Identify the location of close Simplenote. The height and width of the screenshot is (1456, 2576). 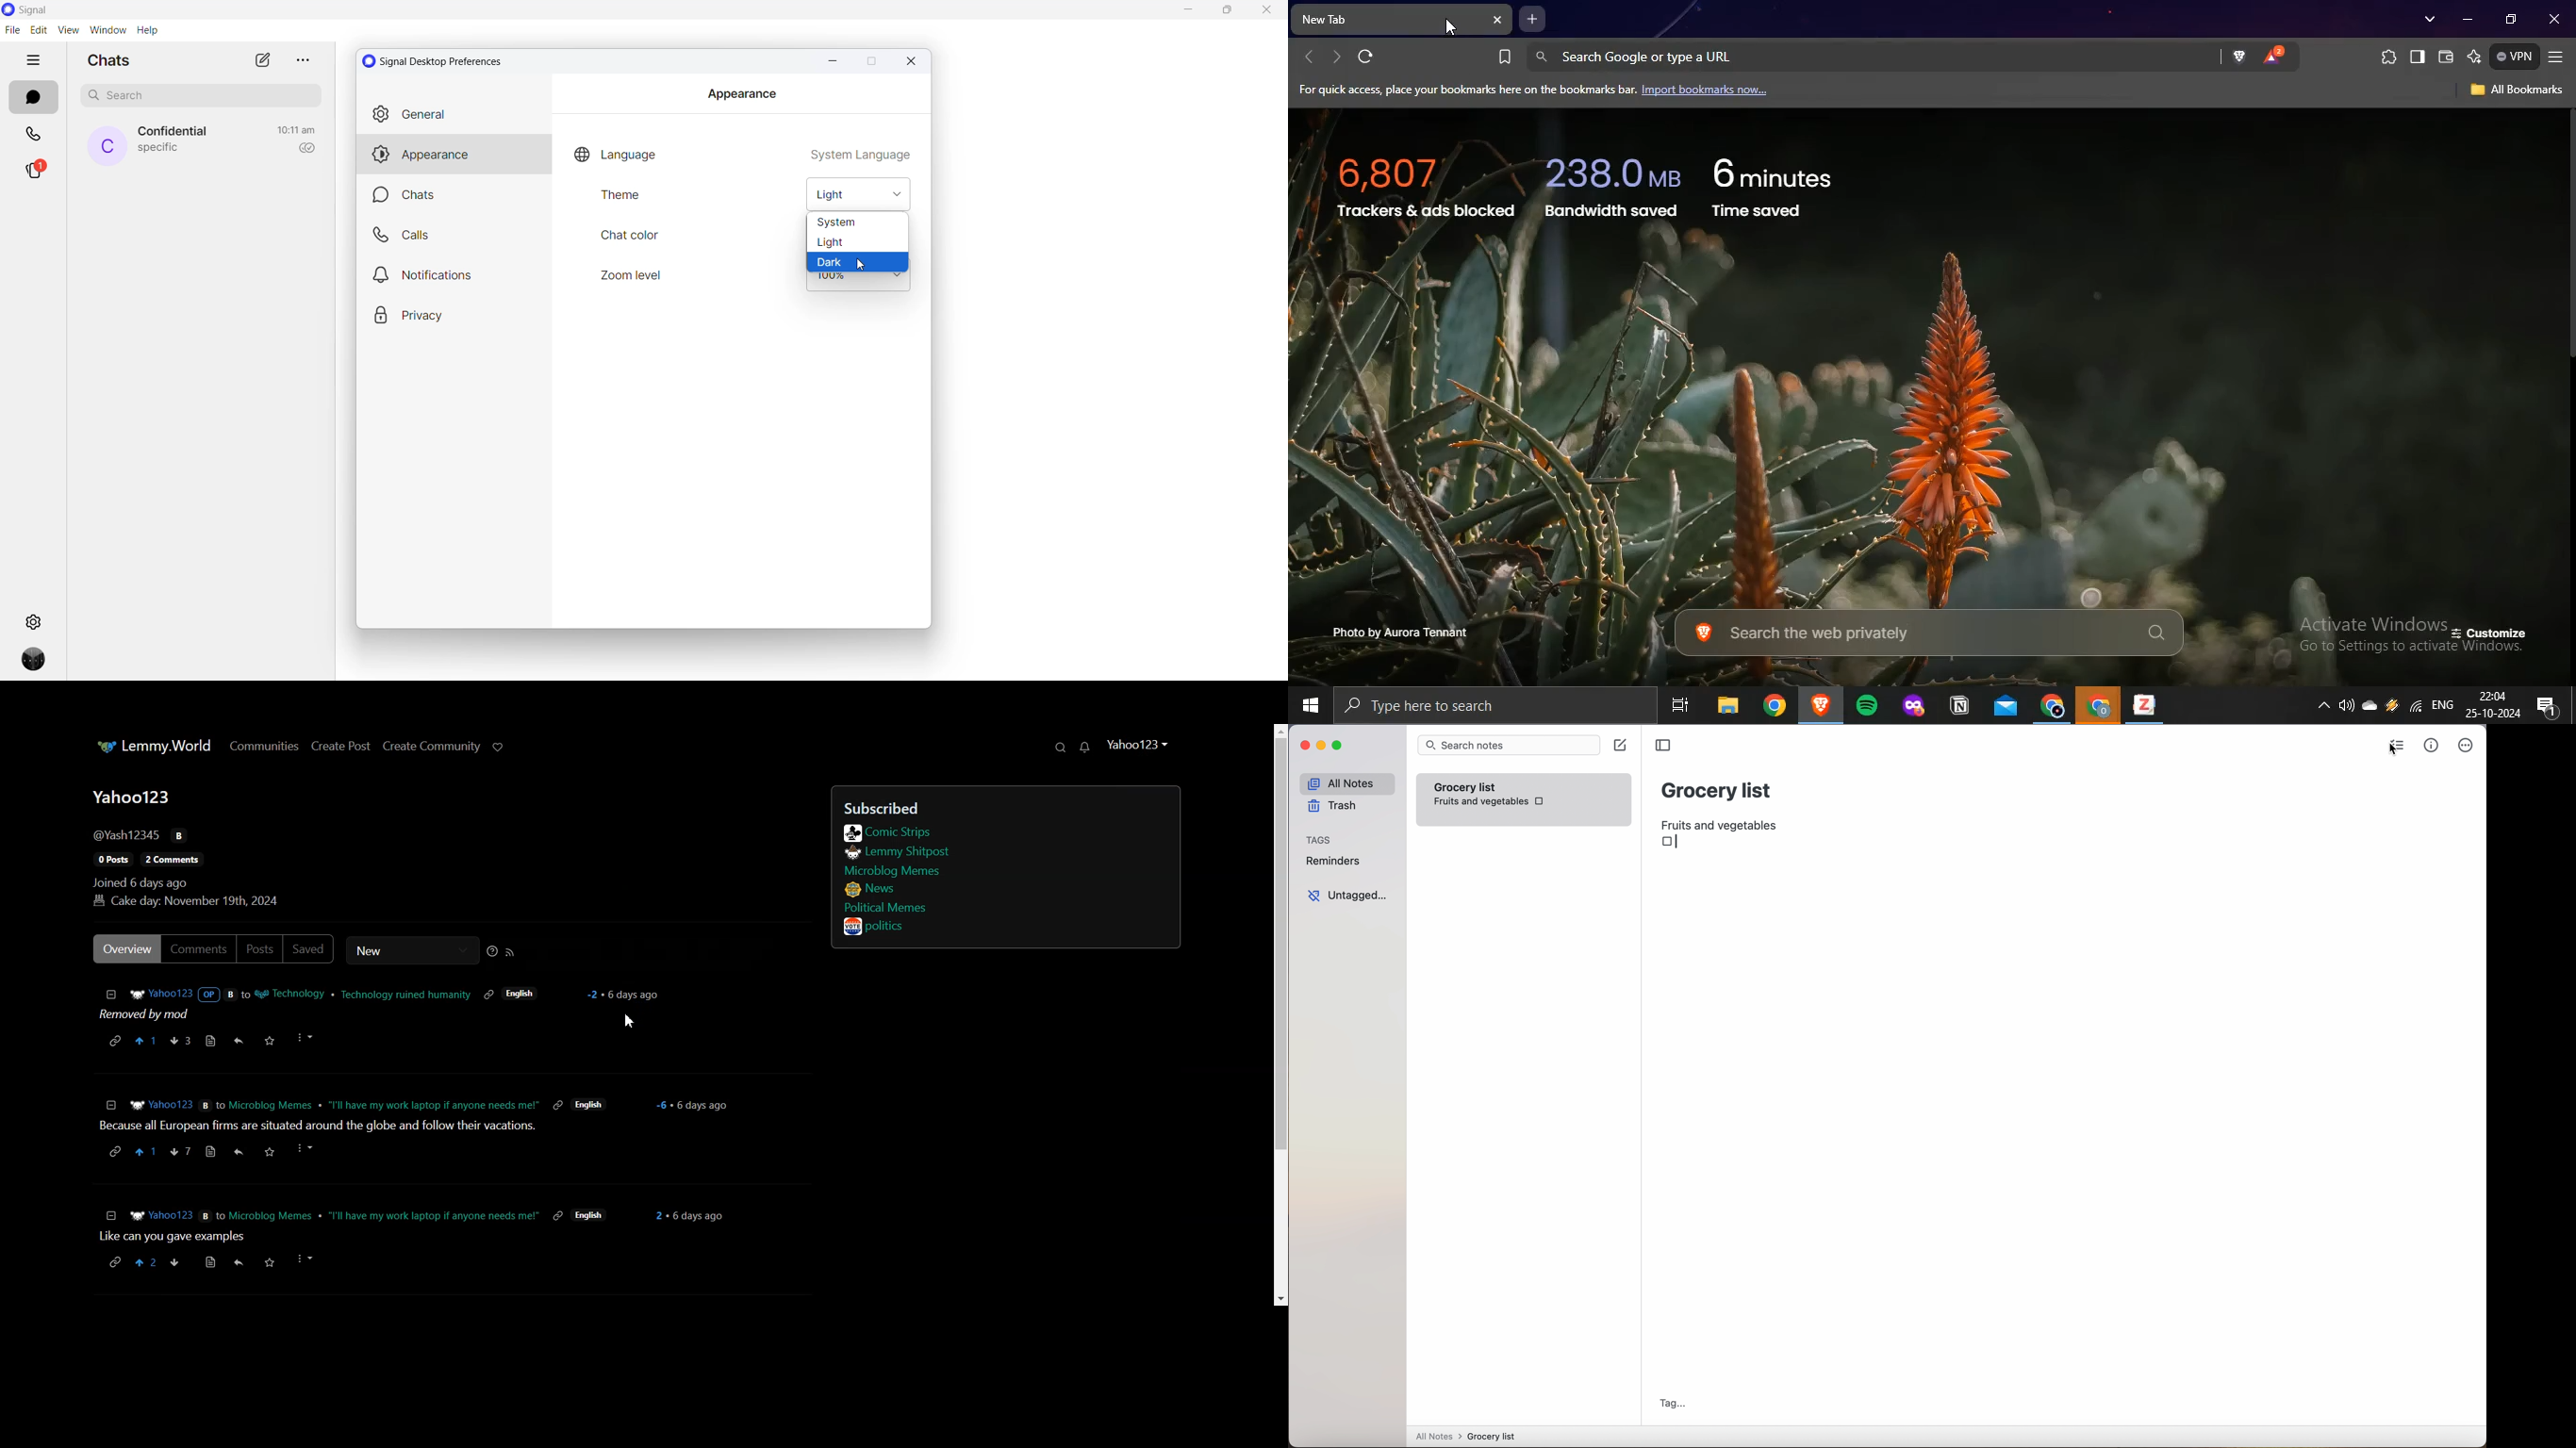
(1304, 746).